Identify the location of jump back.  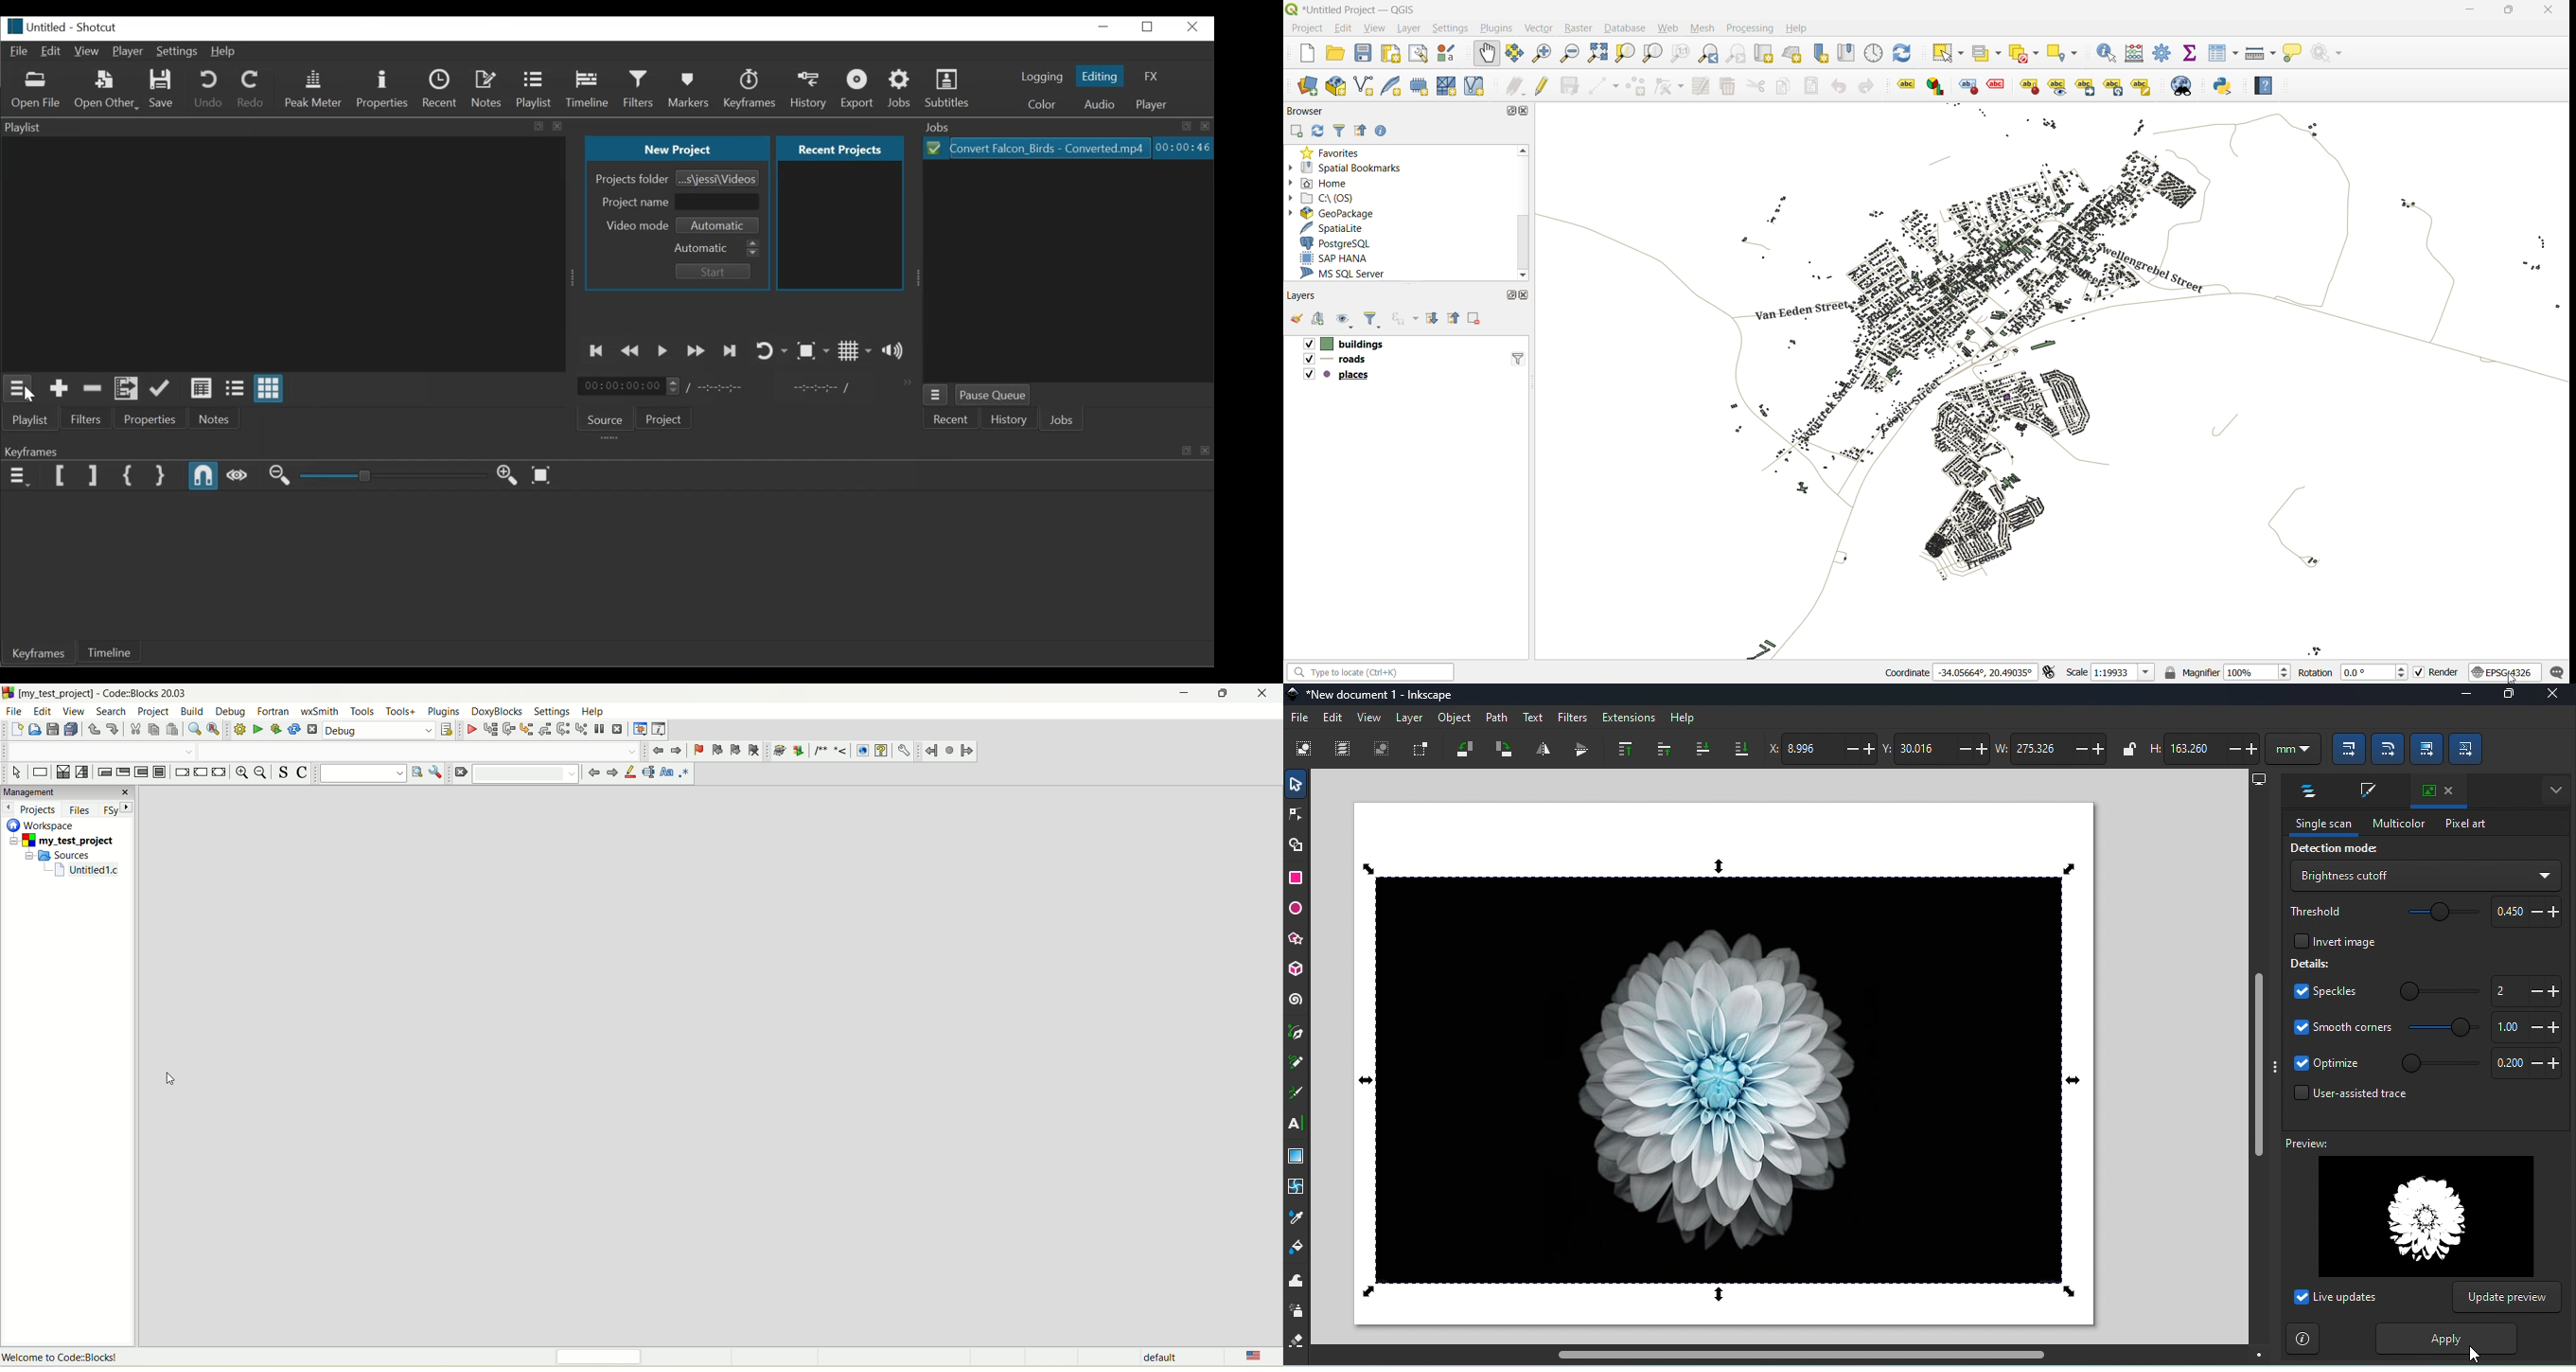
(930, 750).